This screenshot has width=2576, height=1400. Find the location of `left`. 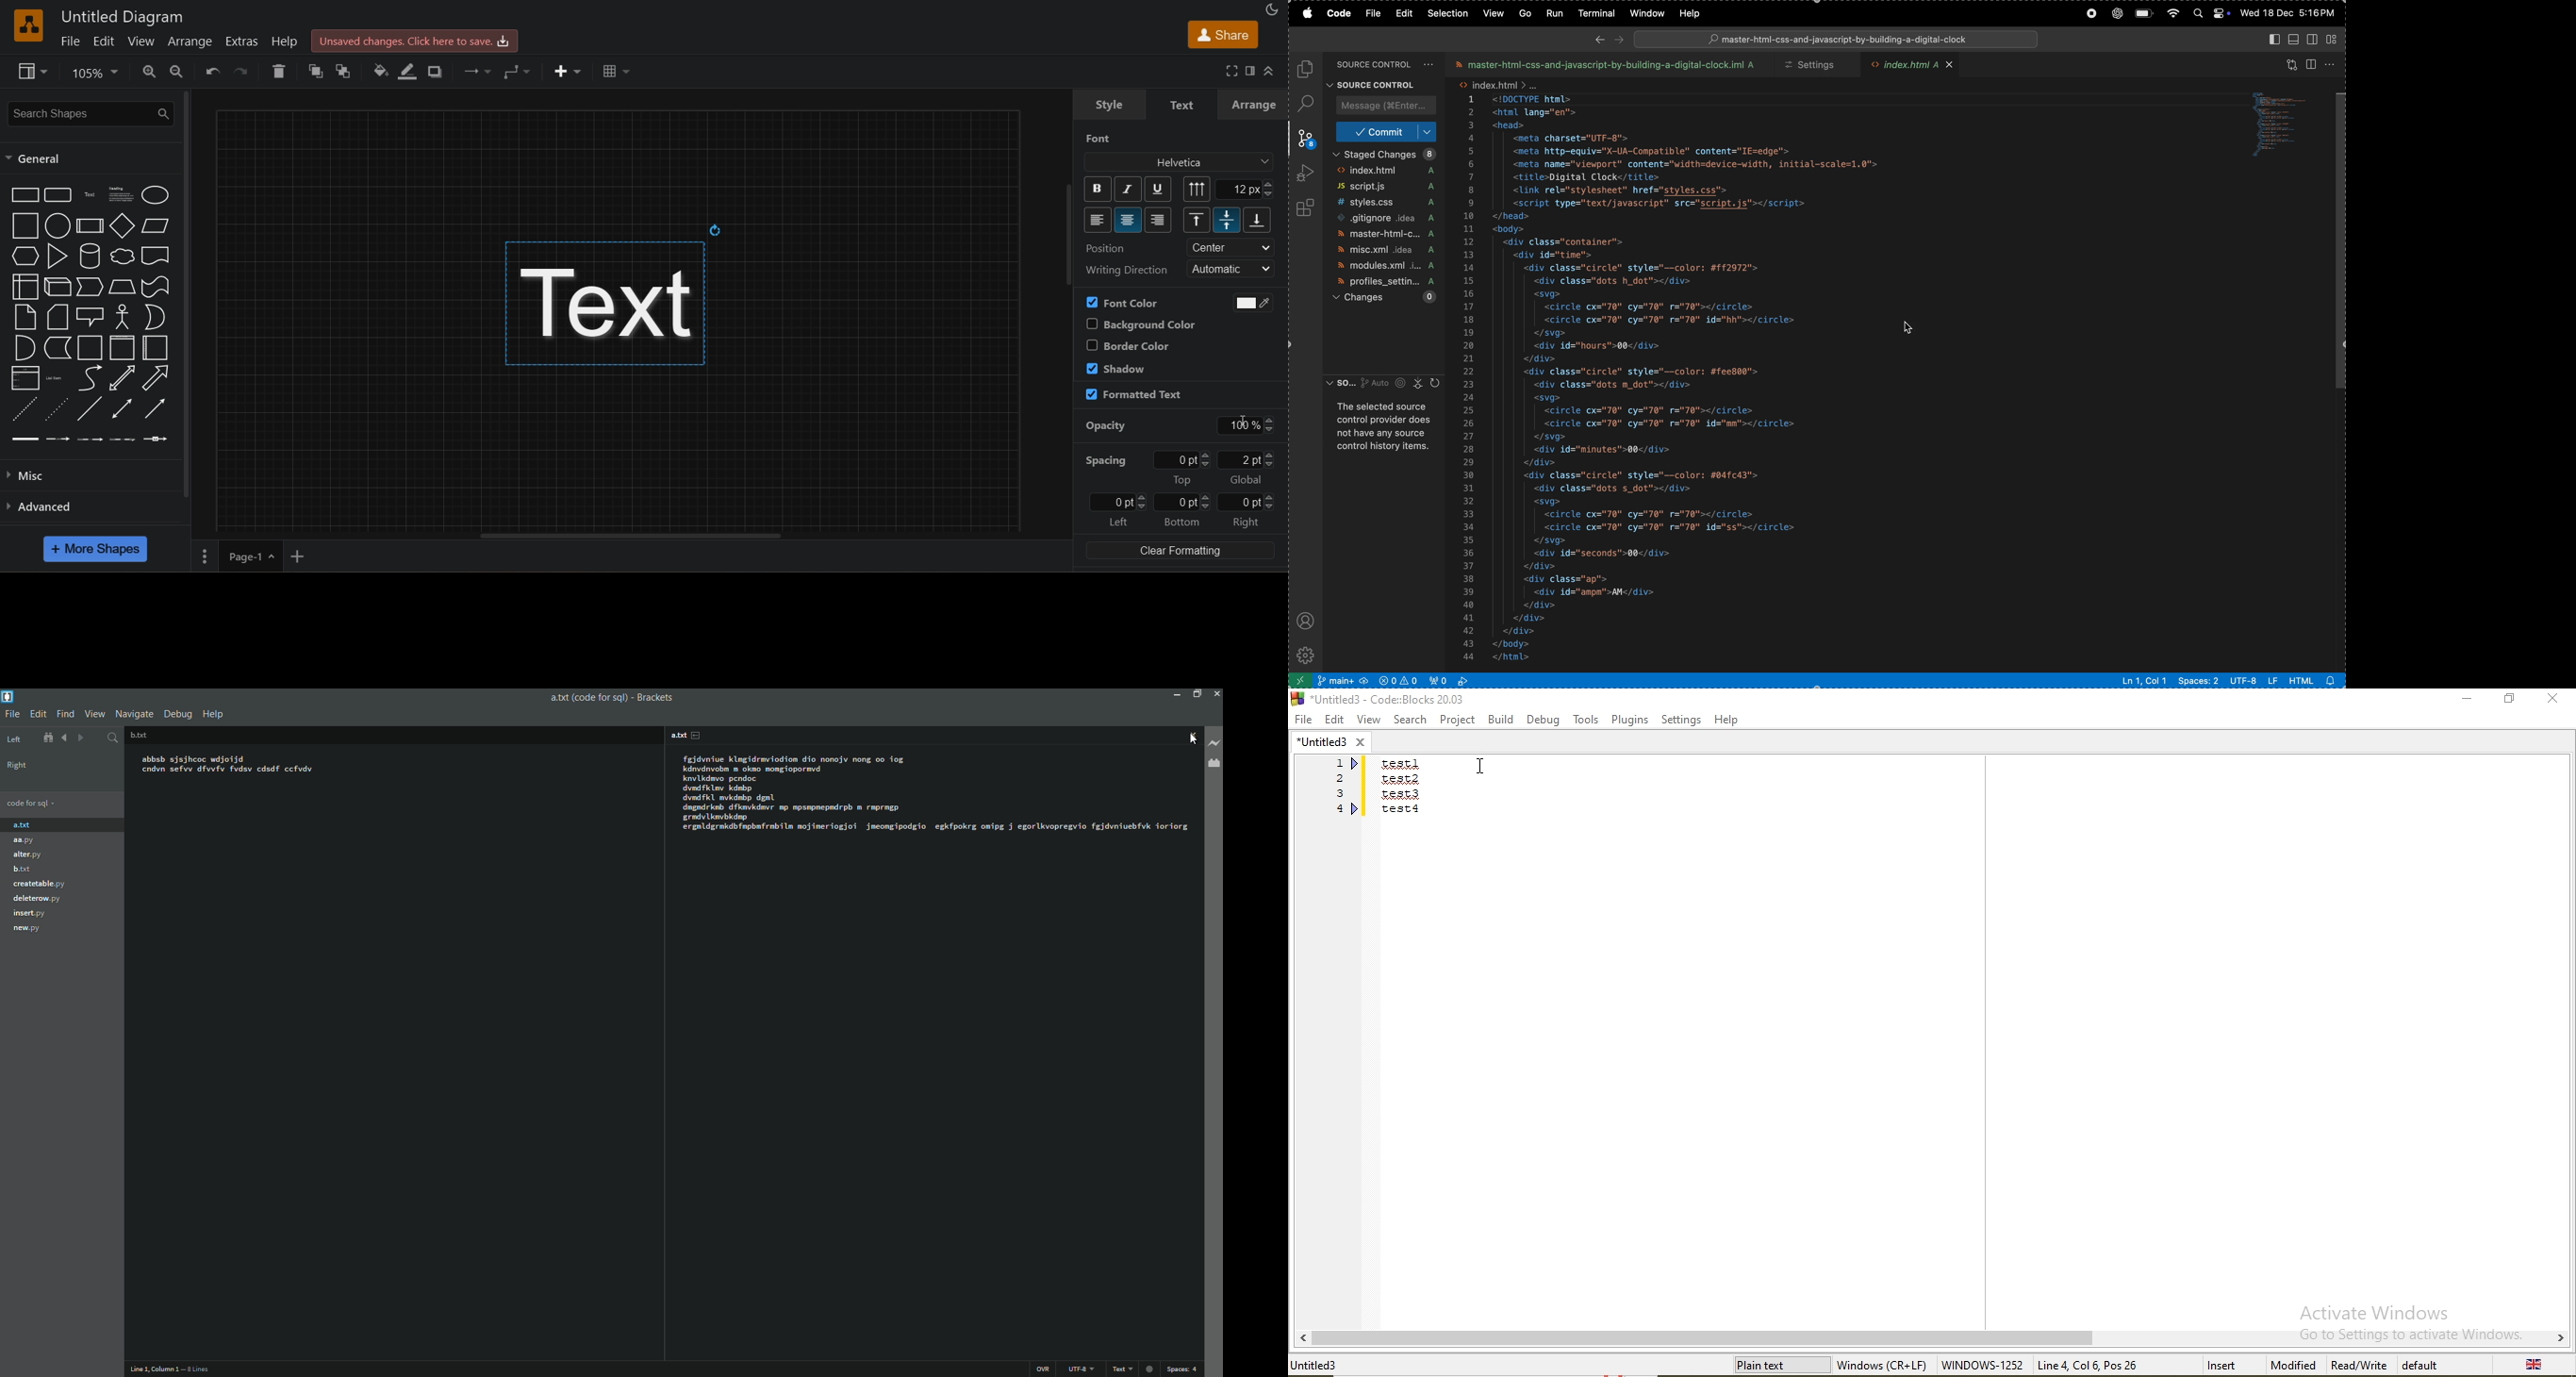

left is located at coordinates (15, 740).